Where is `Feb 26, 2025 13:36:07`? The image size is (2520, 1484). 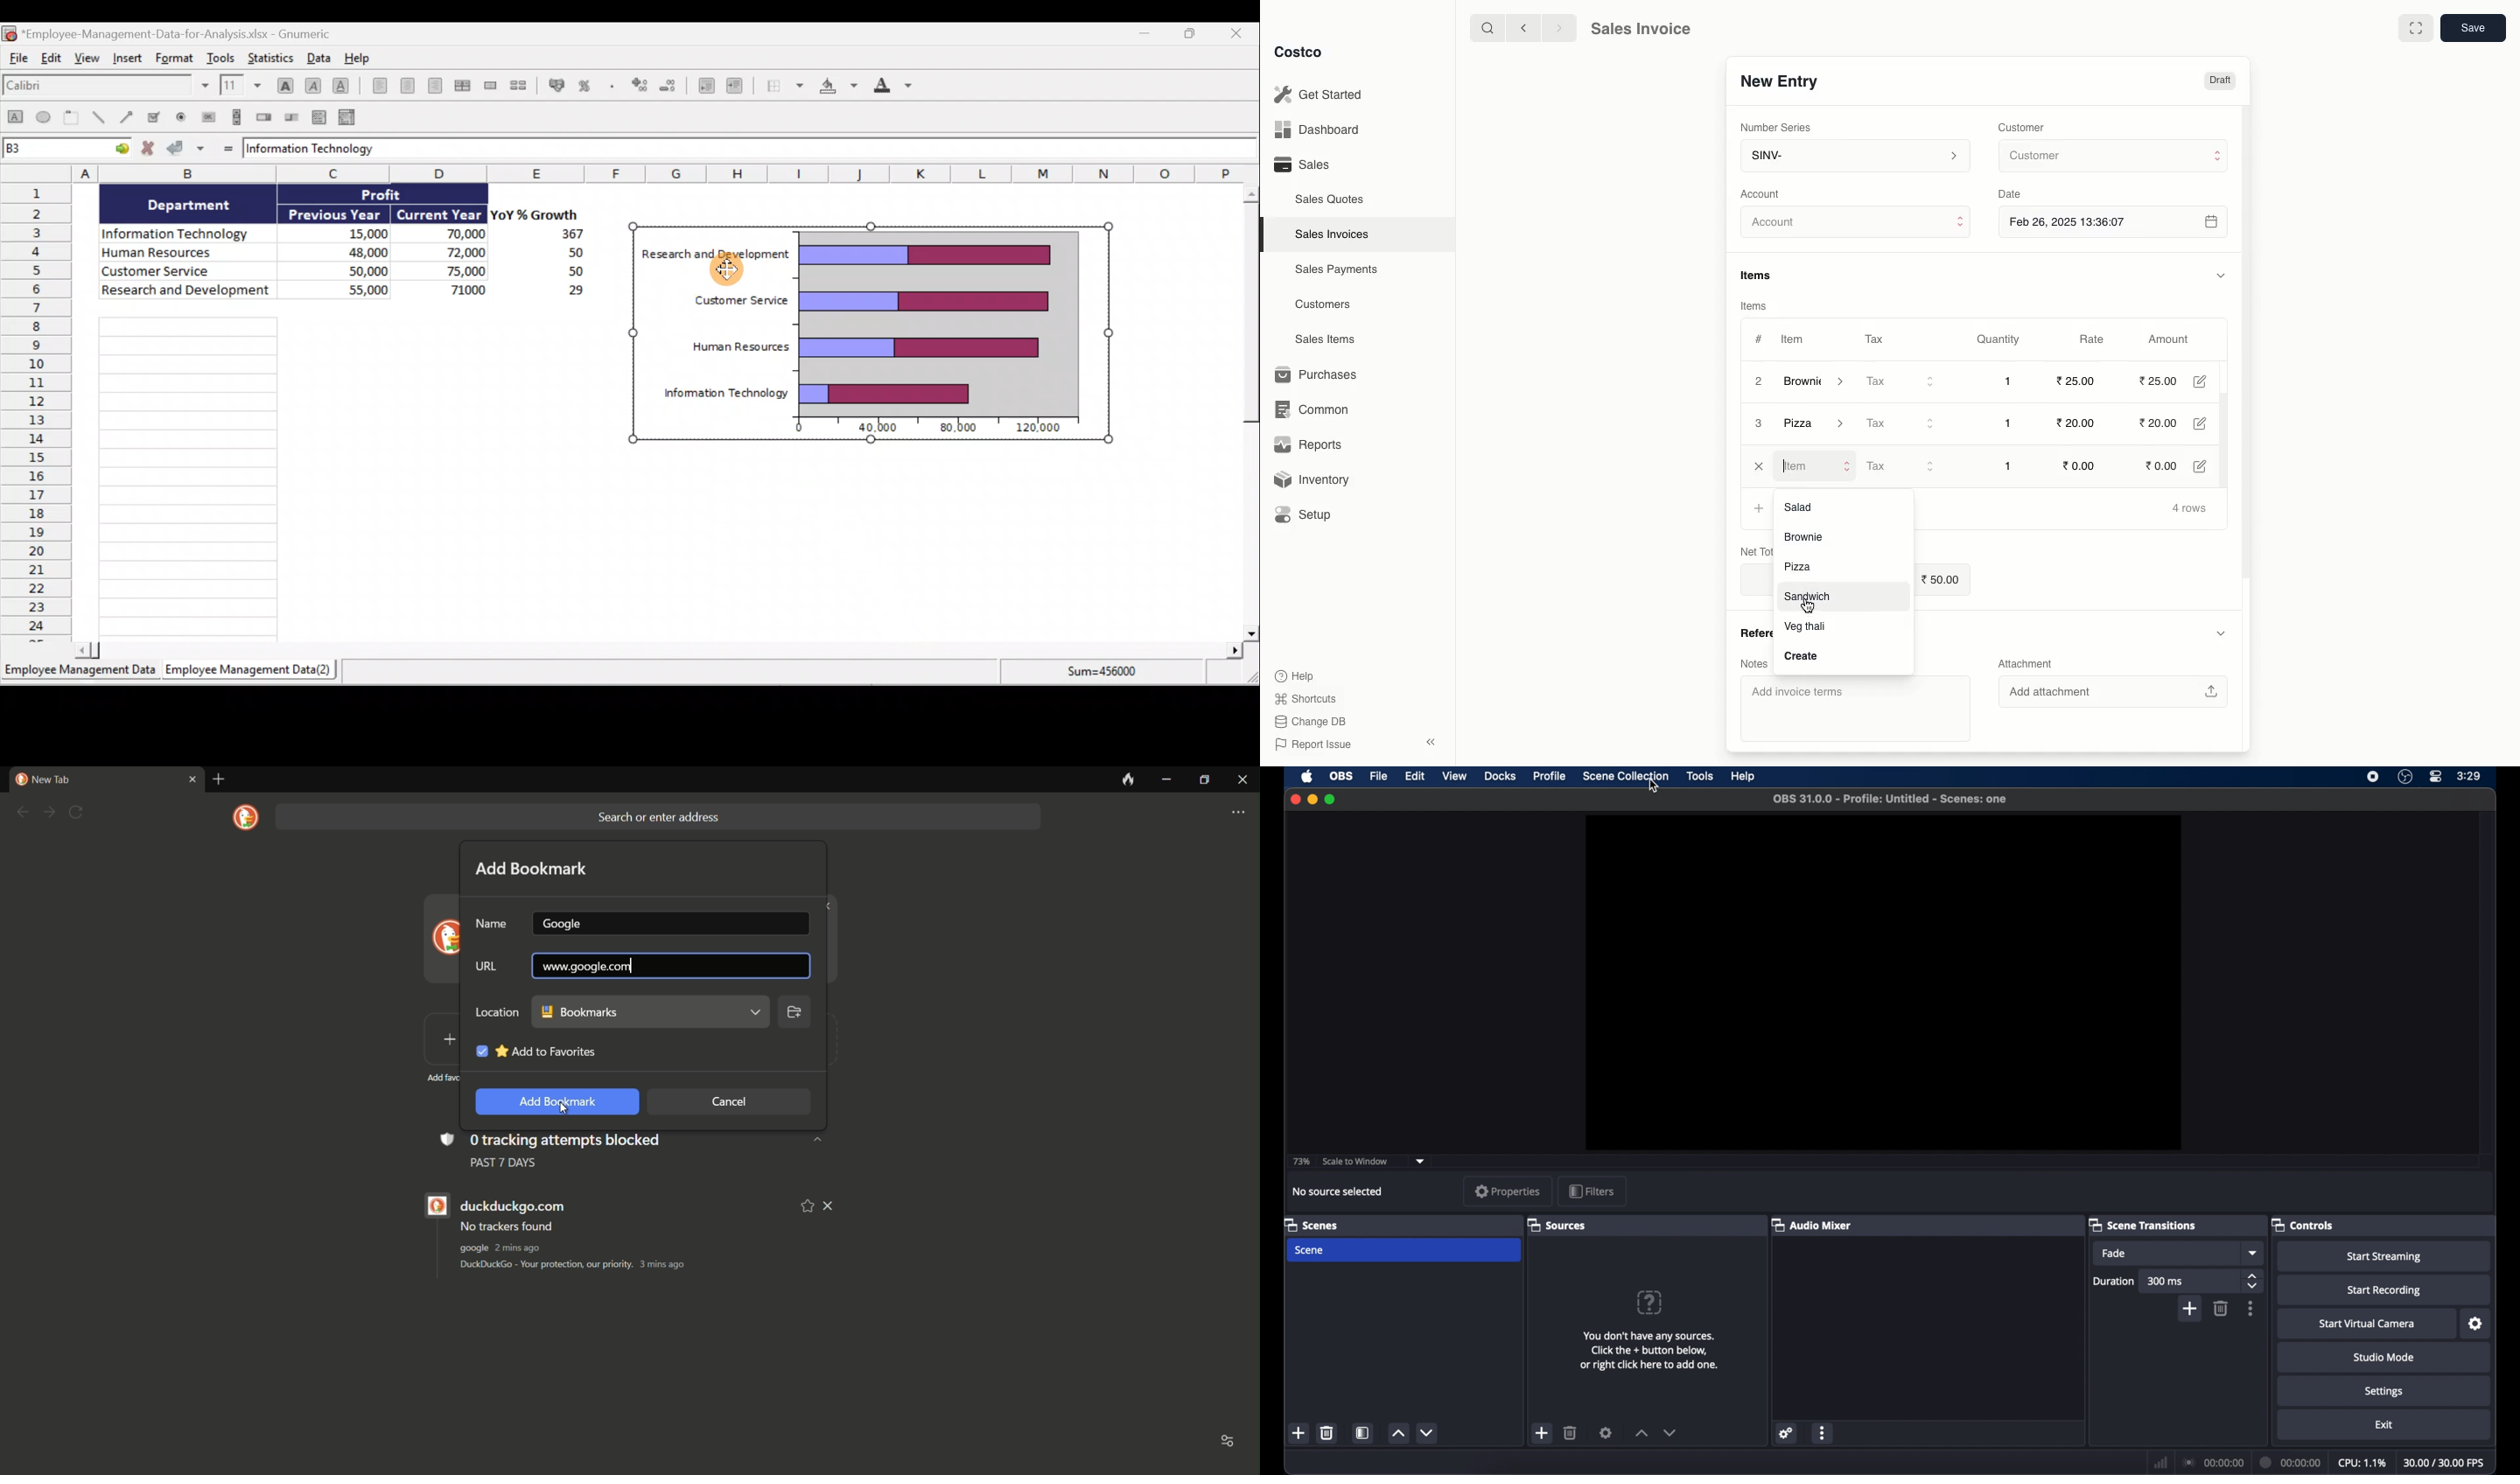 Feb 26, 2025 13:36:07 is located at coordinates (2115, 221).